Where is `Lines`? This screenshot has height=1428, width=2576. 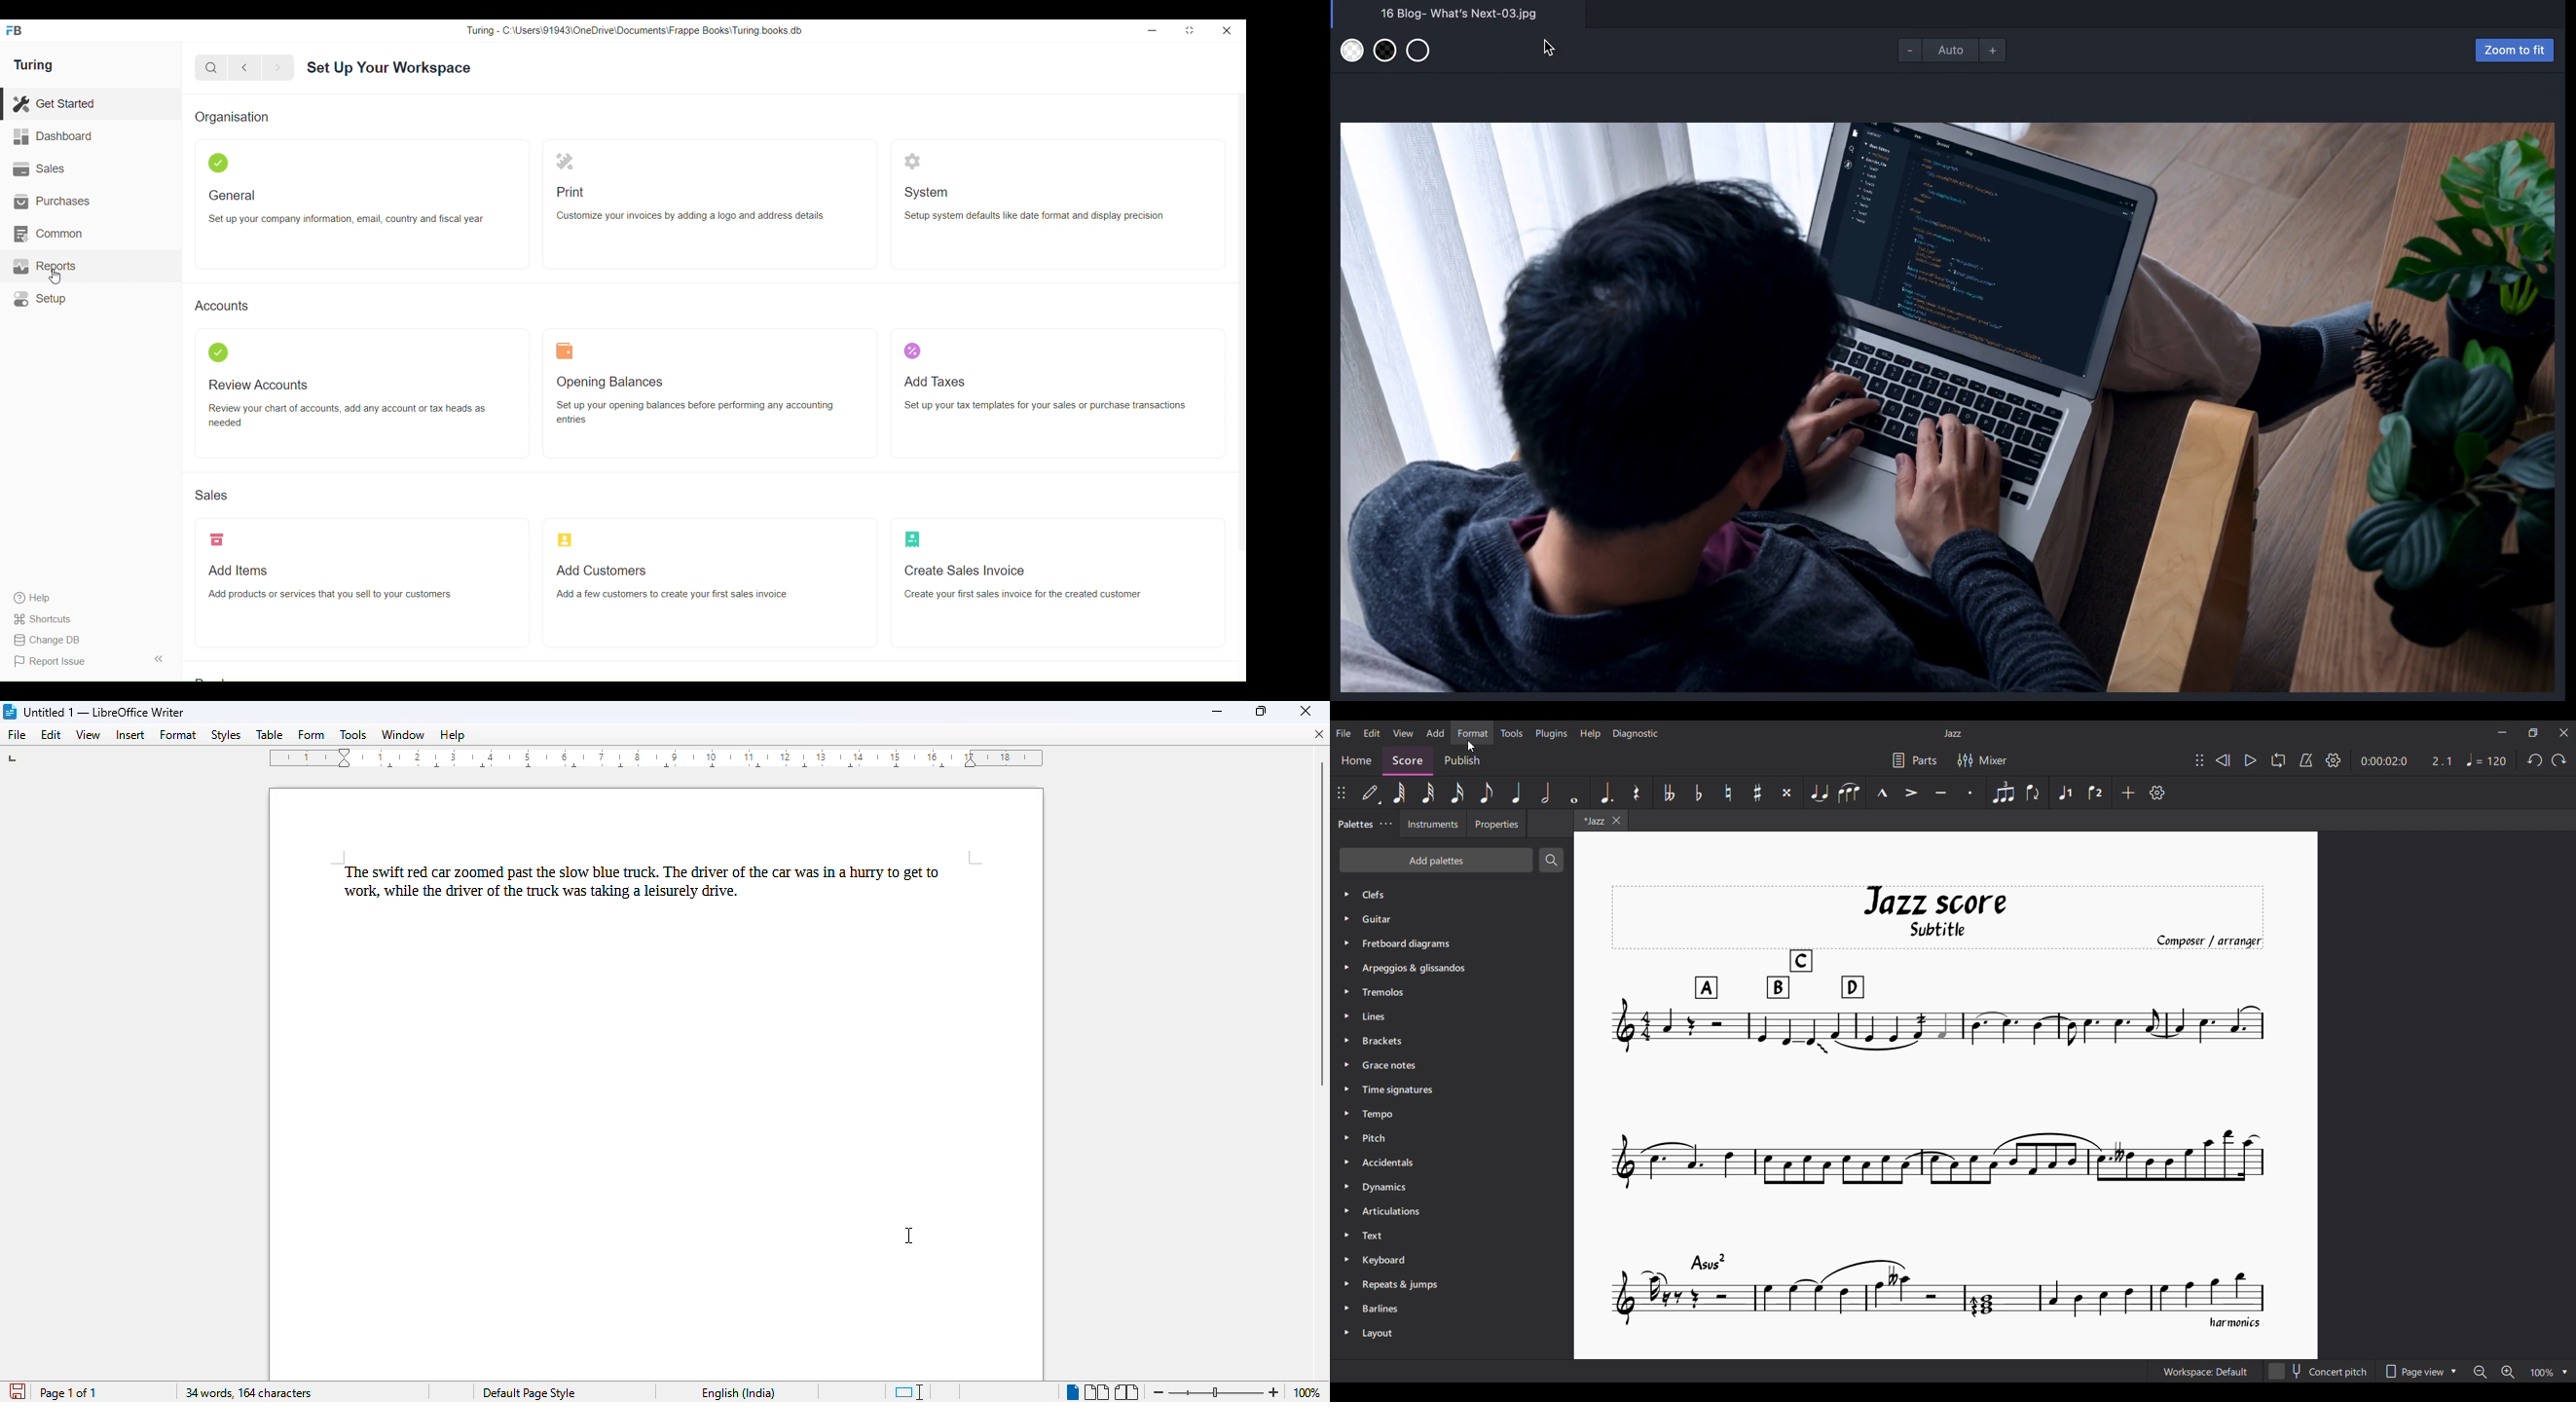
Lines is located at coordinates (1376, 1016).